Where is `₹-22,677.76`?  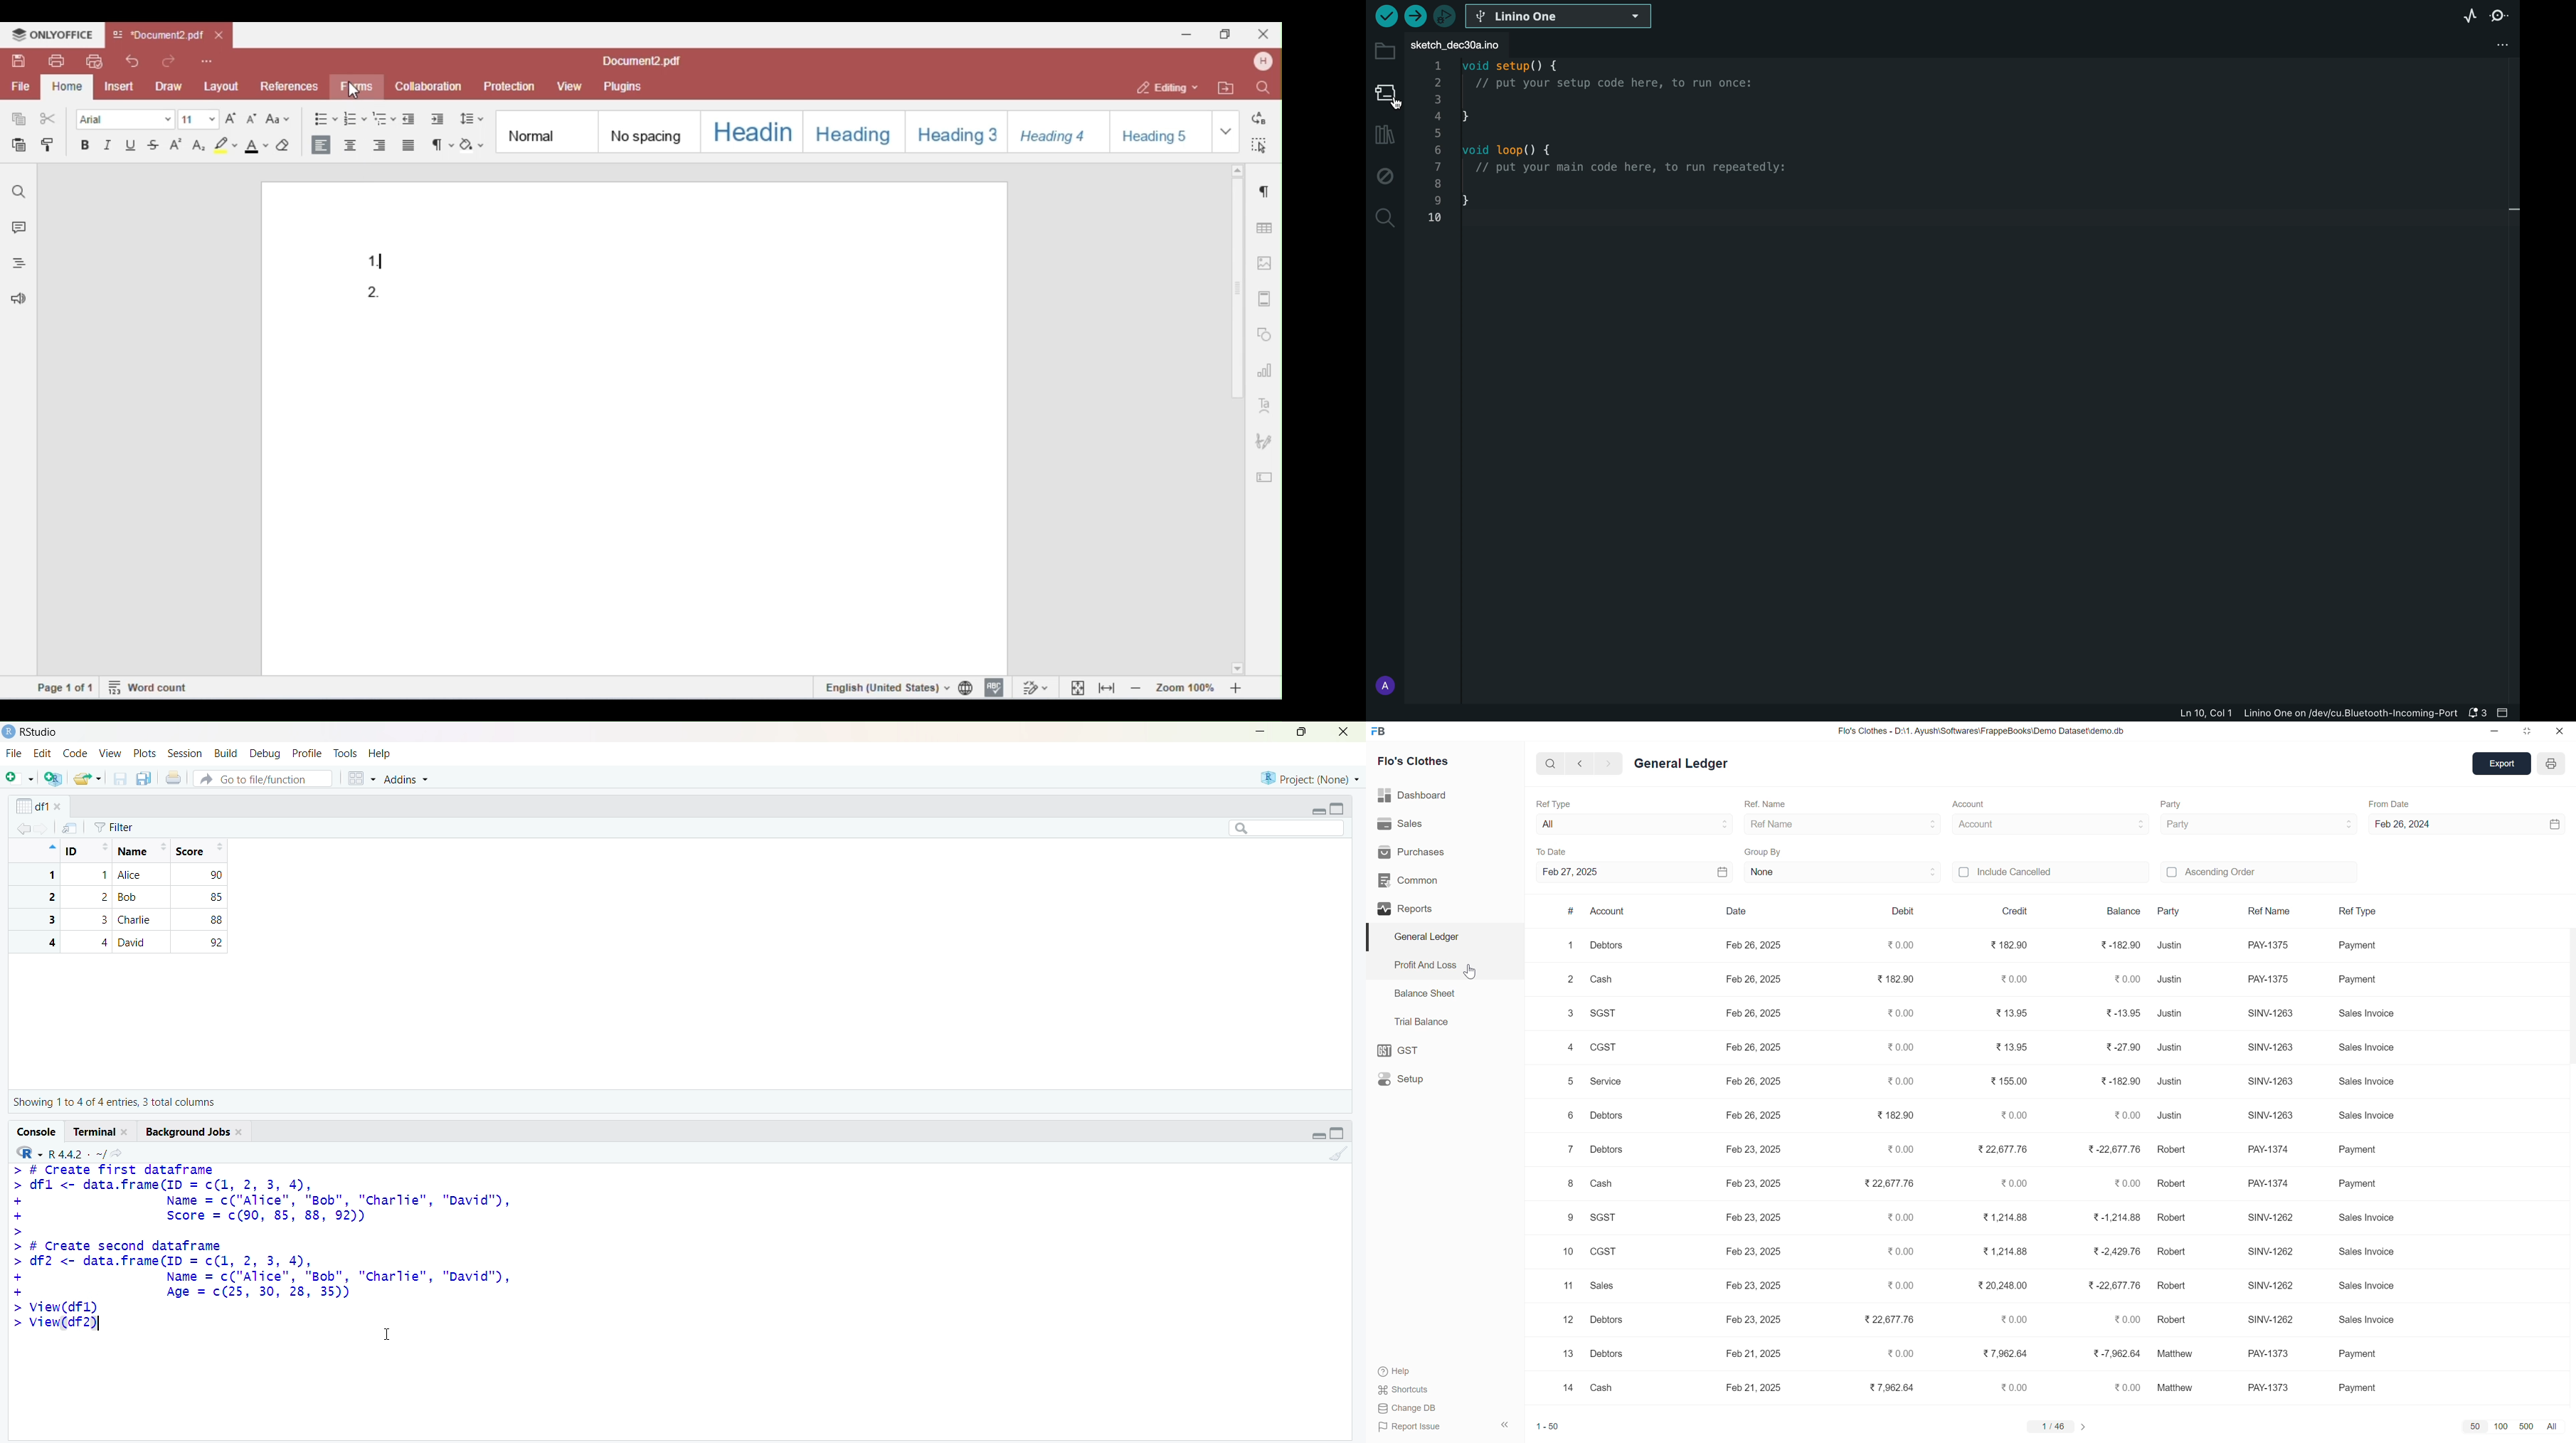 ₹-22,677.76 is located at coordinates (2112, 1149).